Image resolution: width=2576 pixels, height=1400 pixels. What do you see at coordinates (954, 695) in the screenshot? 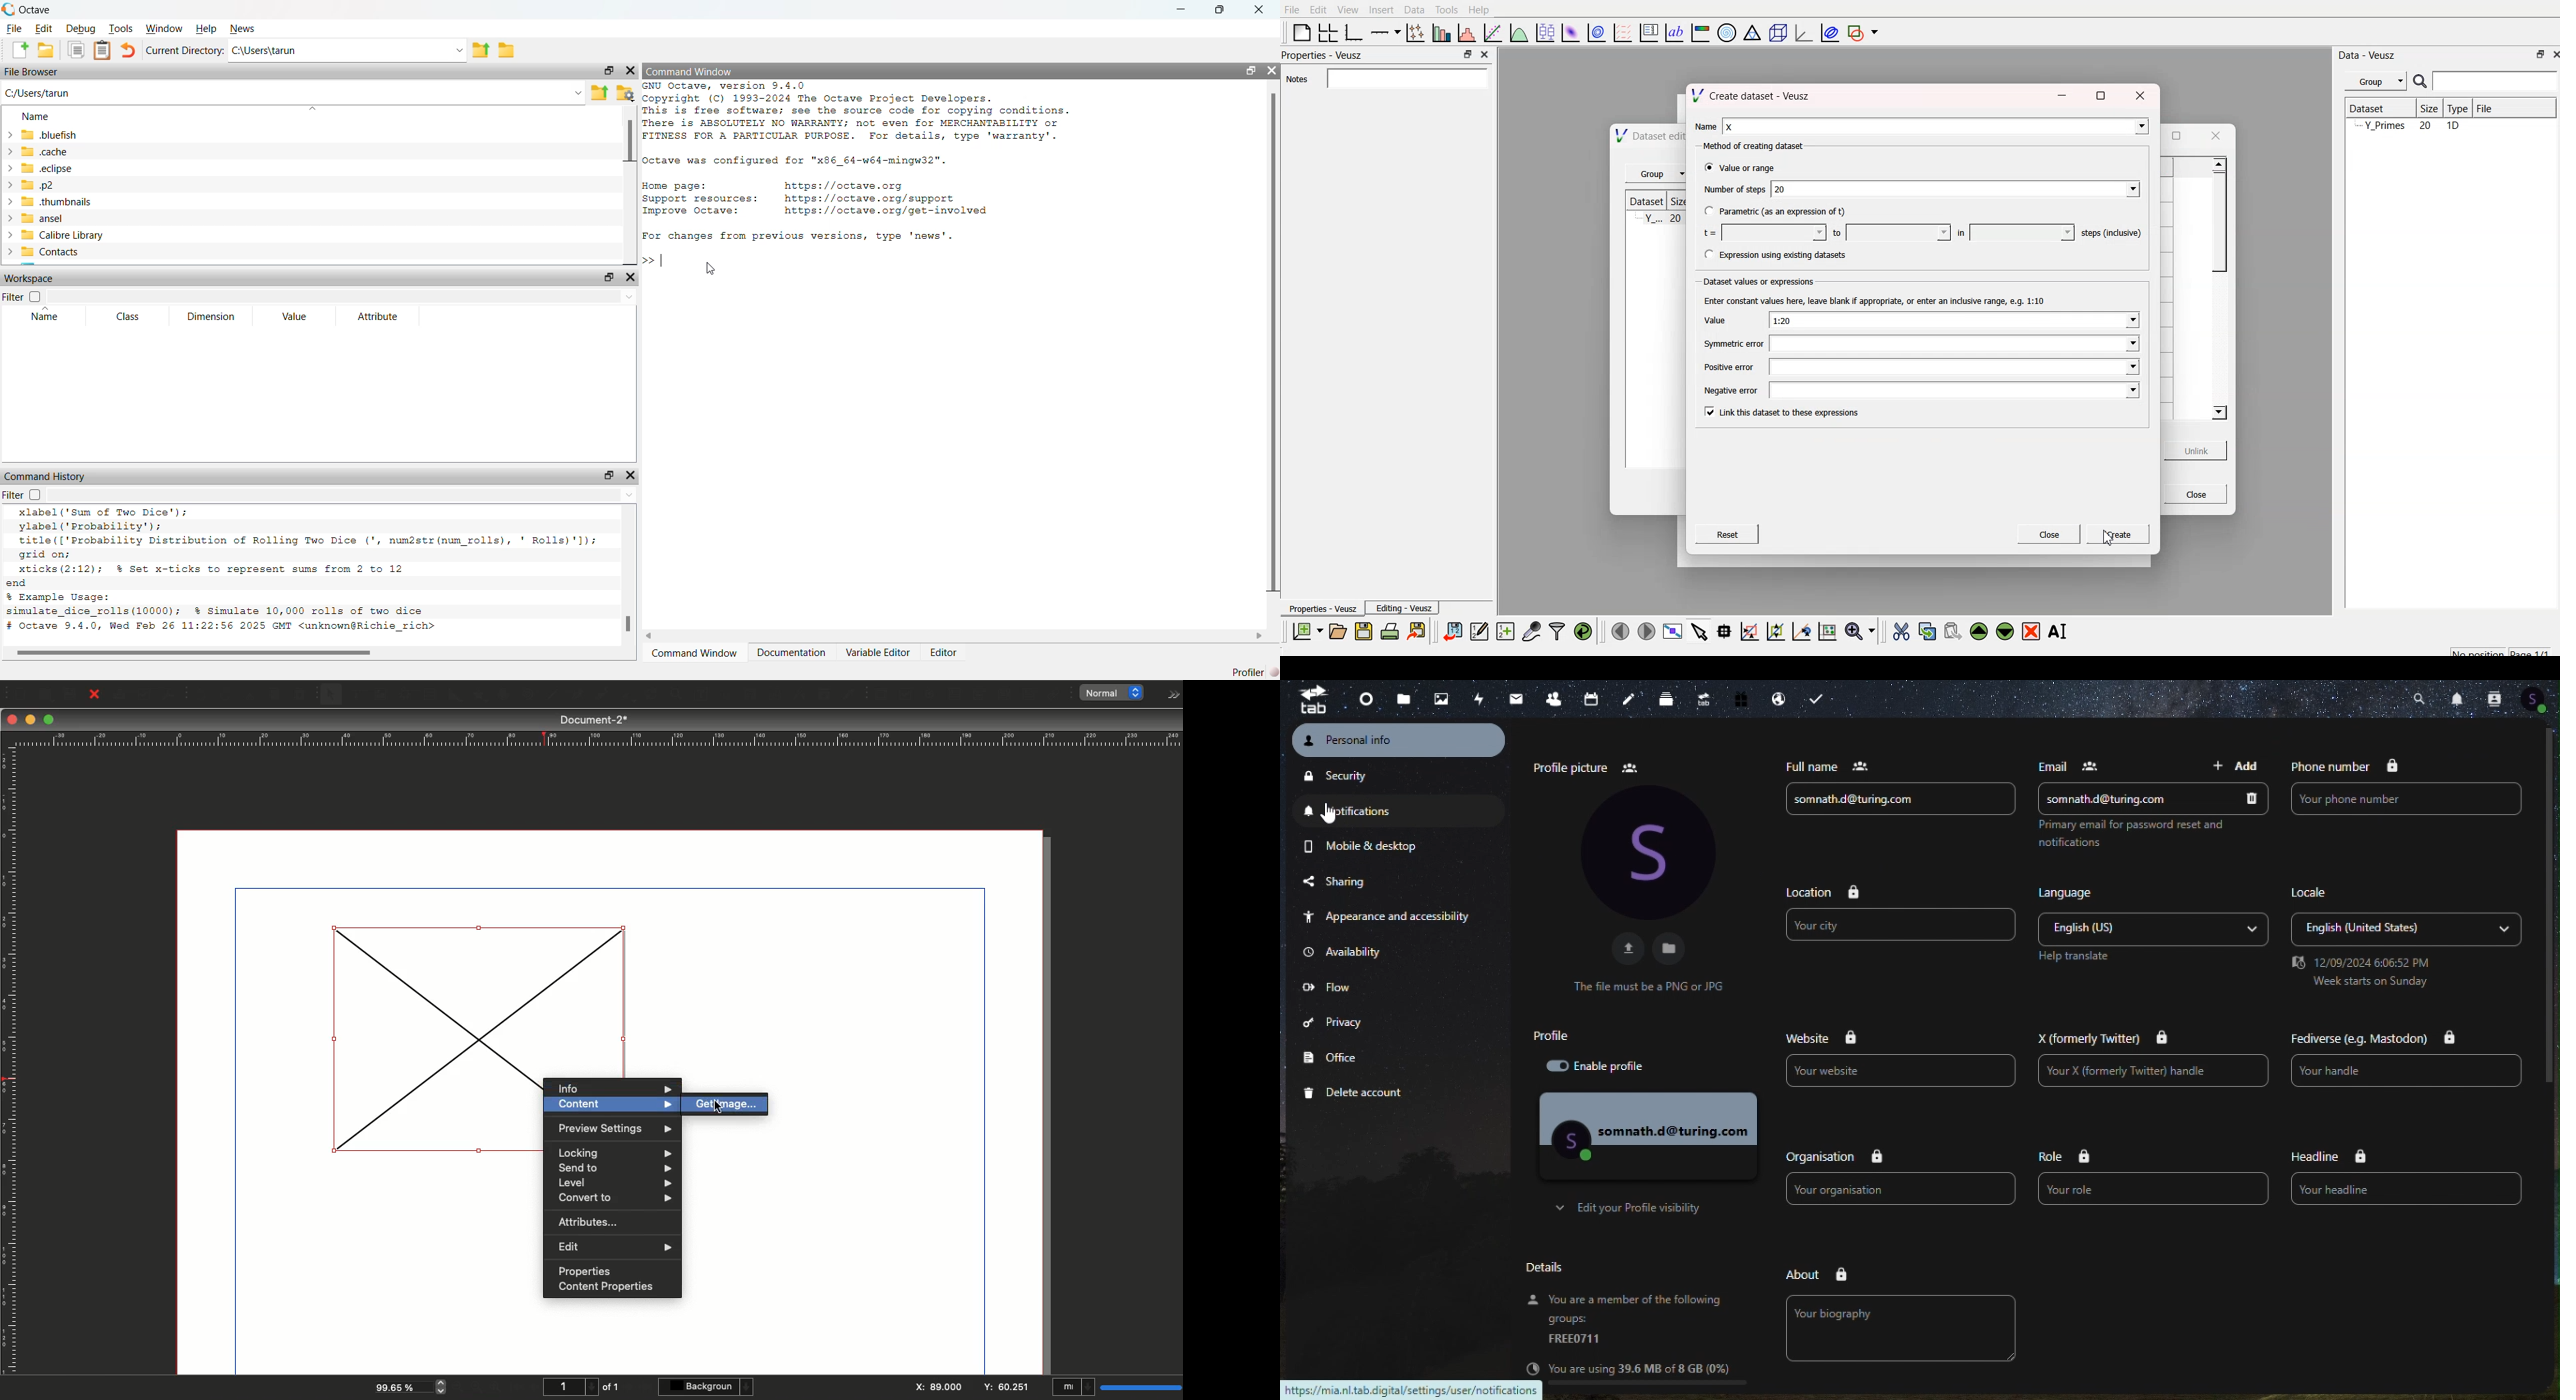
I see `PDF text field` at bounding box center [954, 695].